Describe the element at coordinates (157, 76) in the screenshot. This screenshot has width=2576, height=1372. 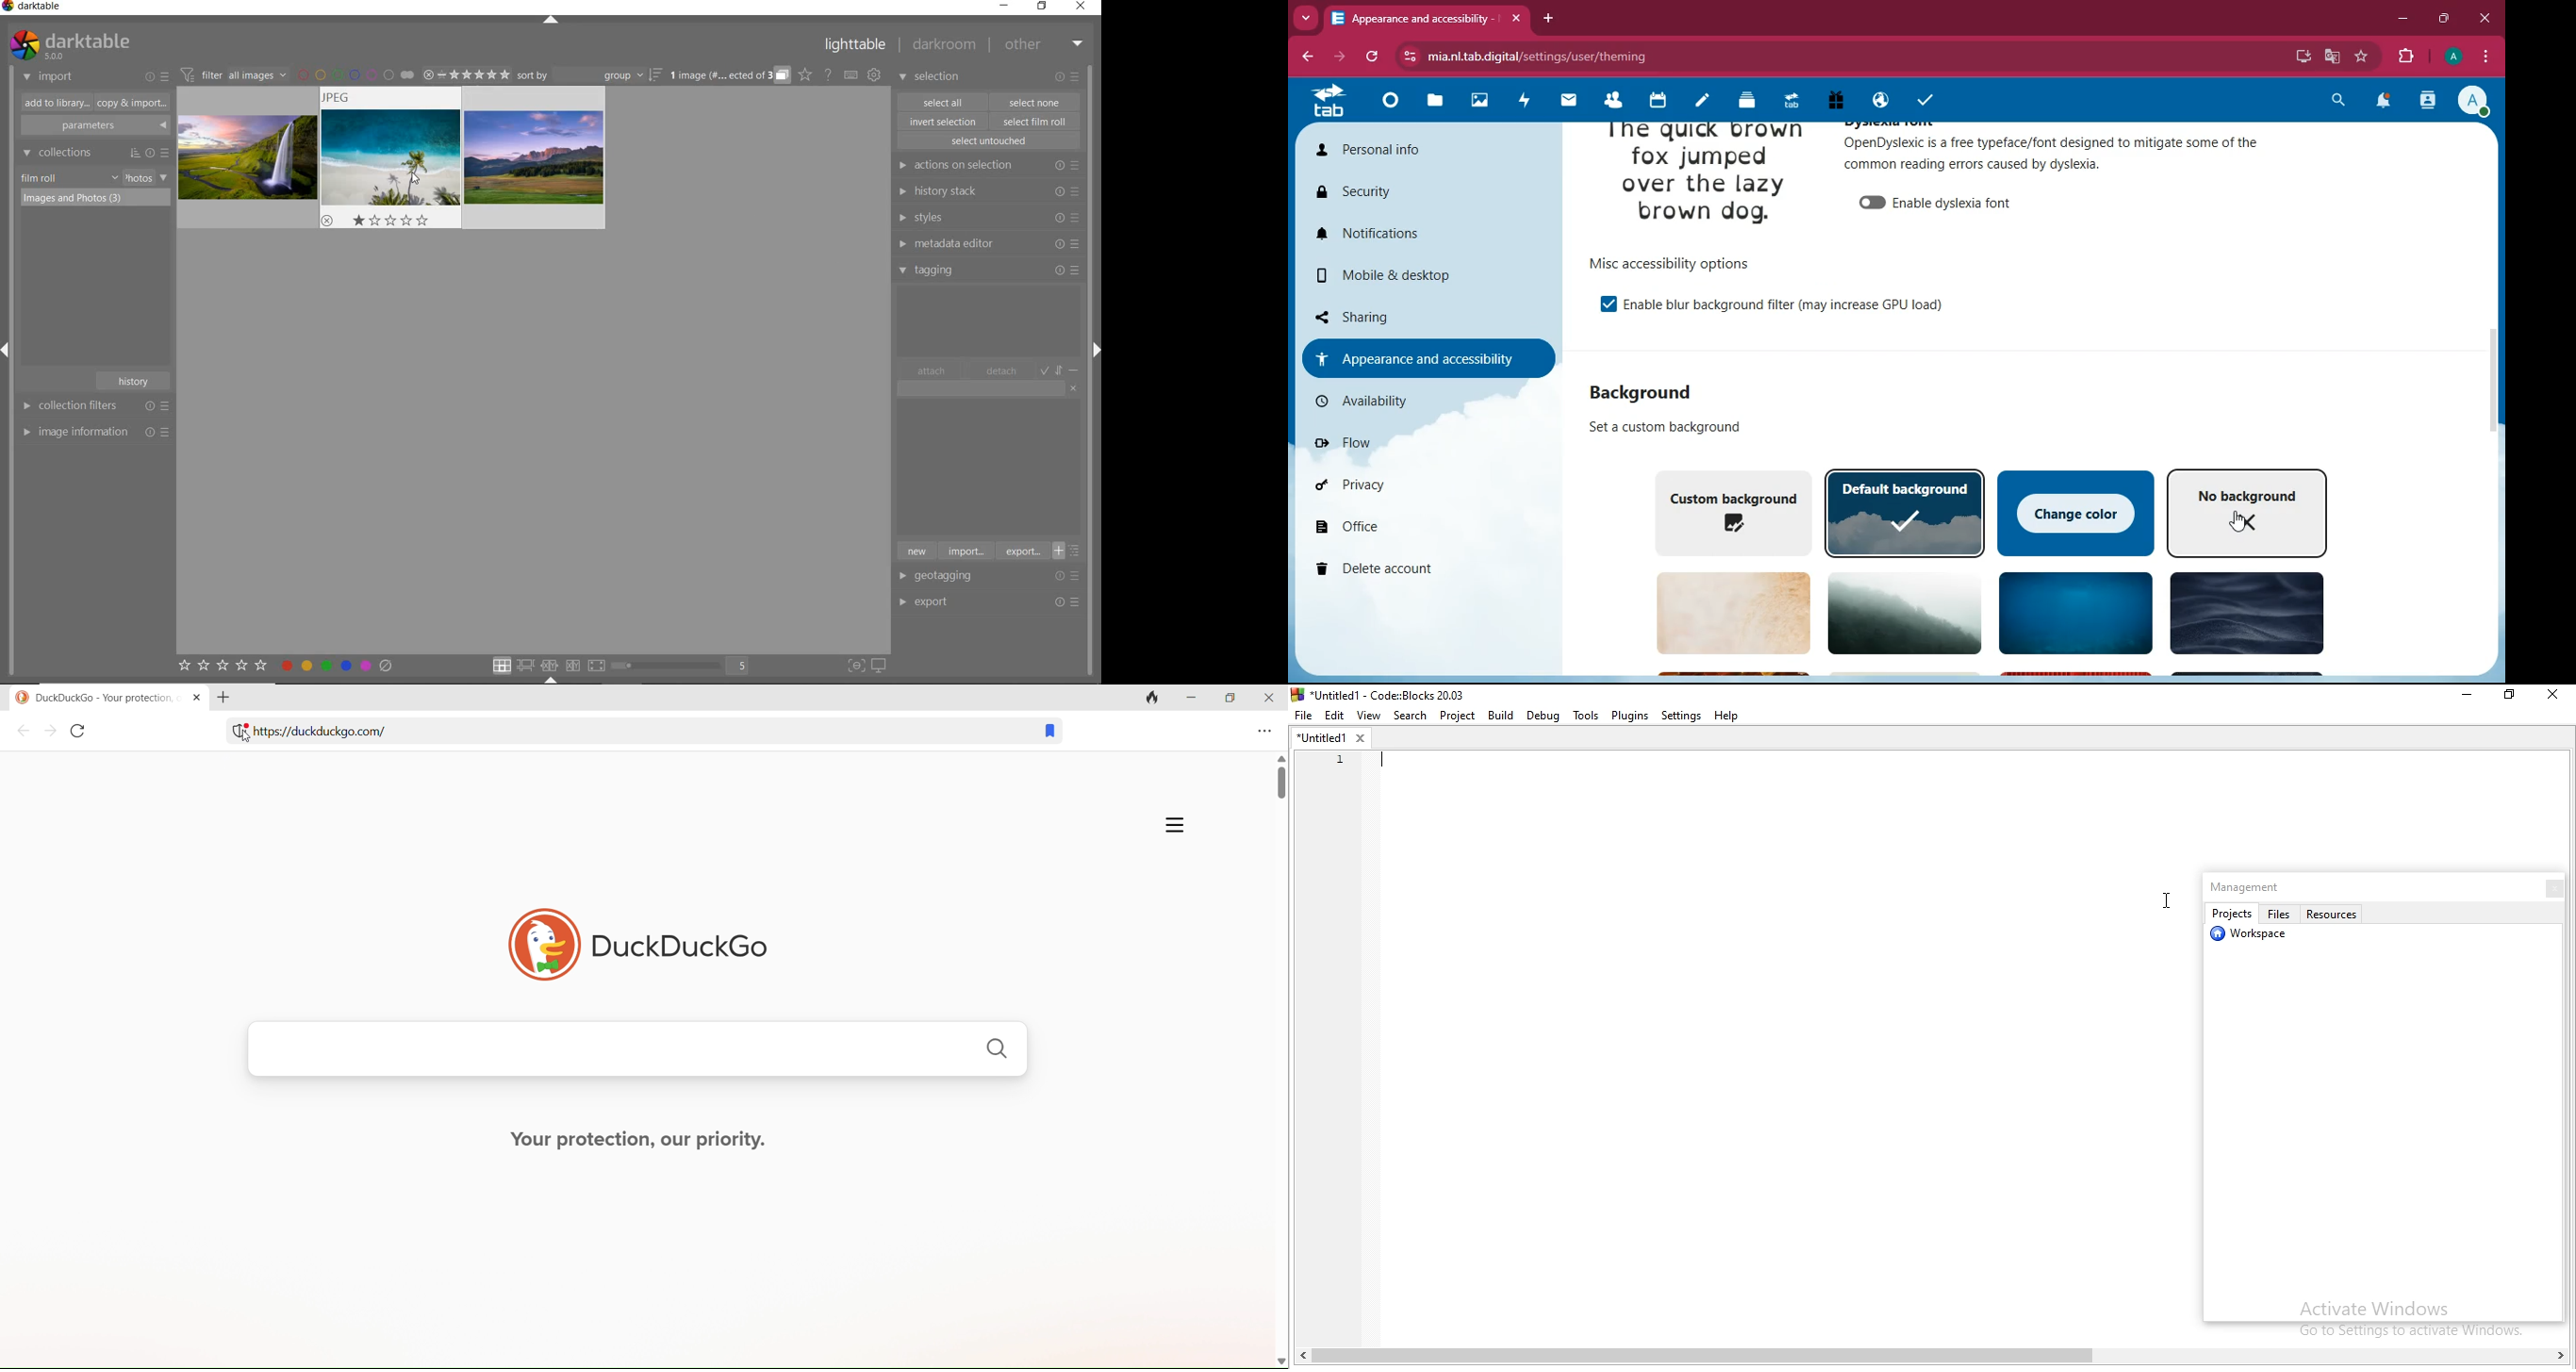
I see `import or presets & preferences` at that location.